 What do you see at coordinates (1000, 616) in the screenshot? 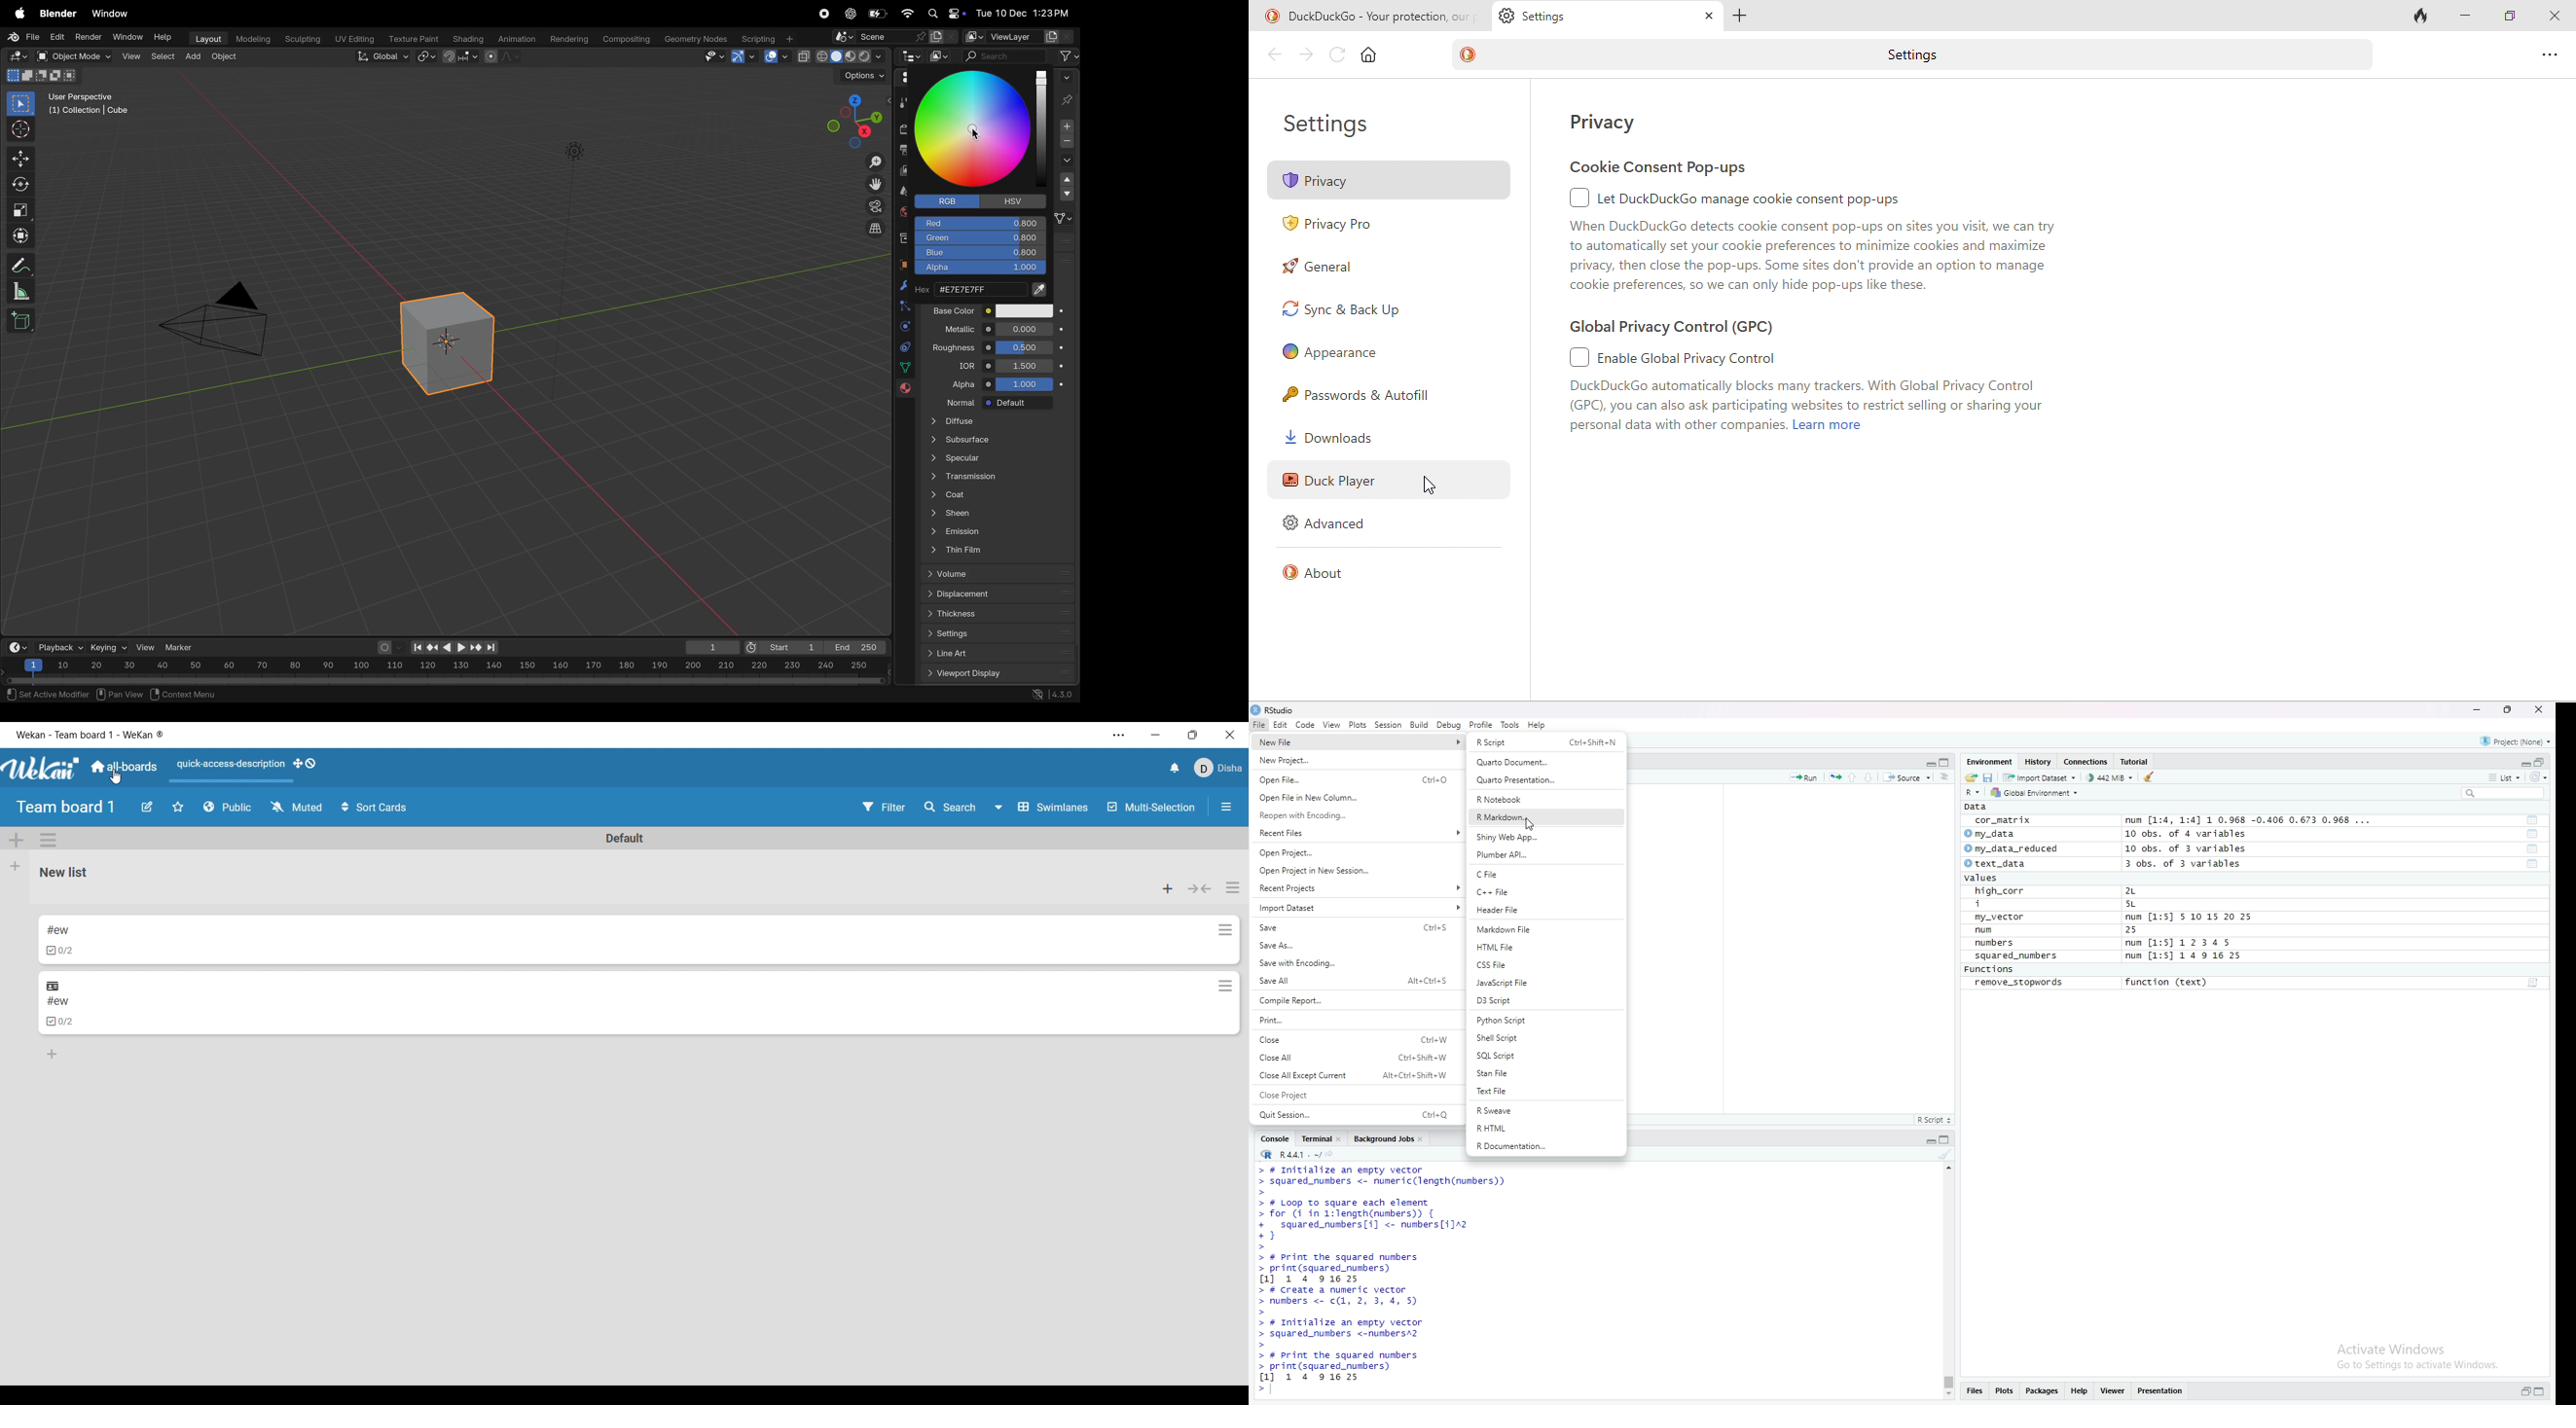
I see `thickness` at bounding box center [1000, 616].